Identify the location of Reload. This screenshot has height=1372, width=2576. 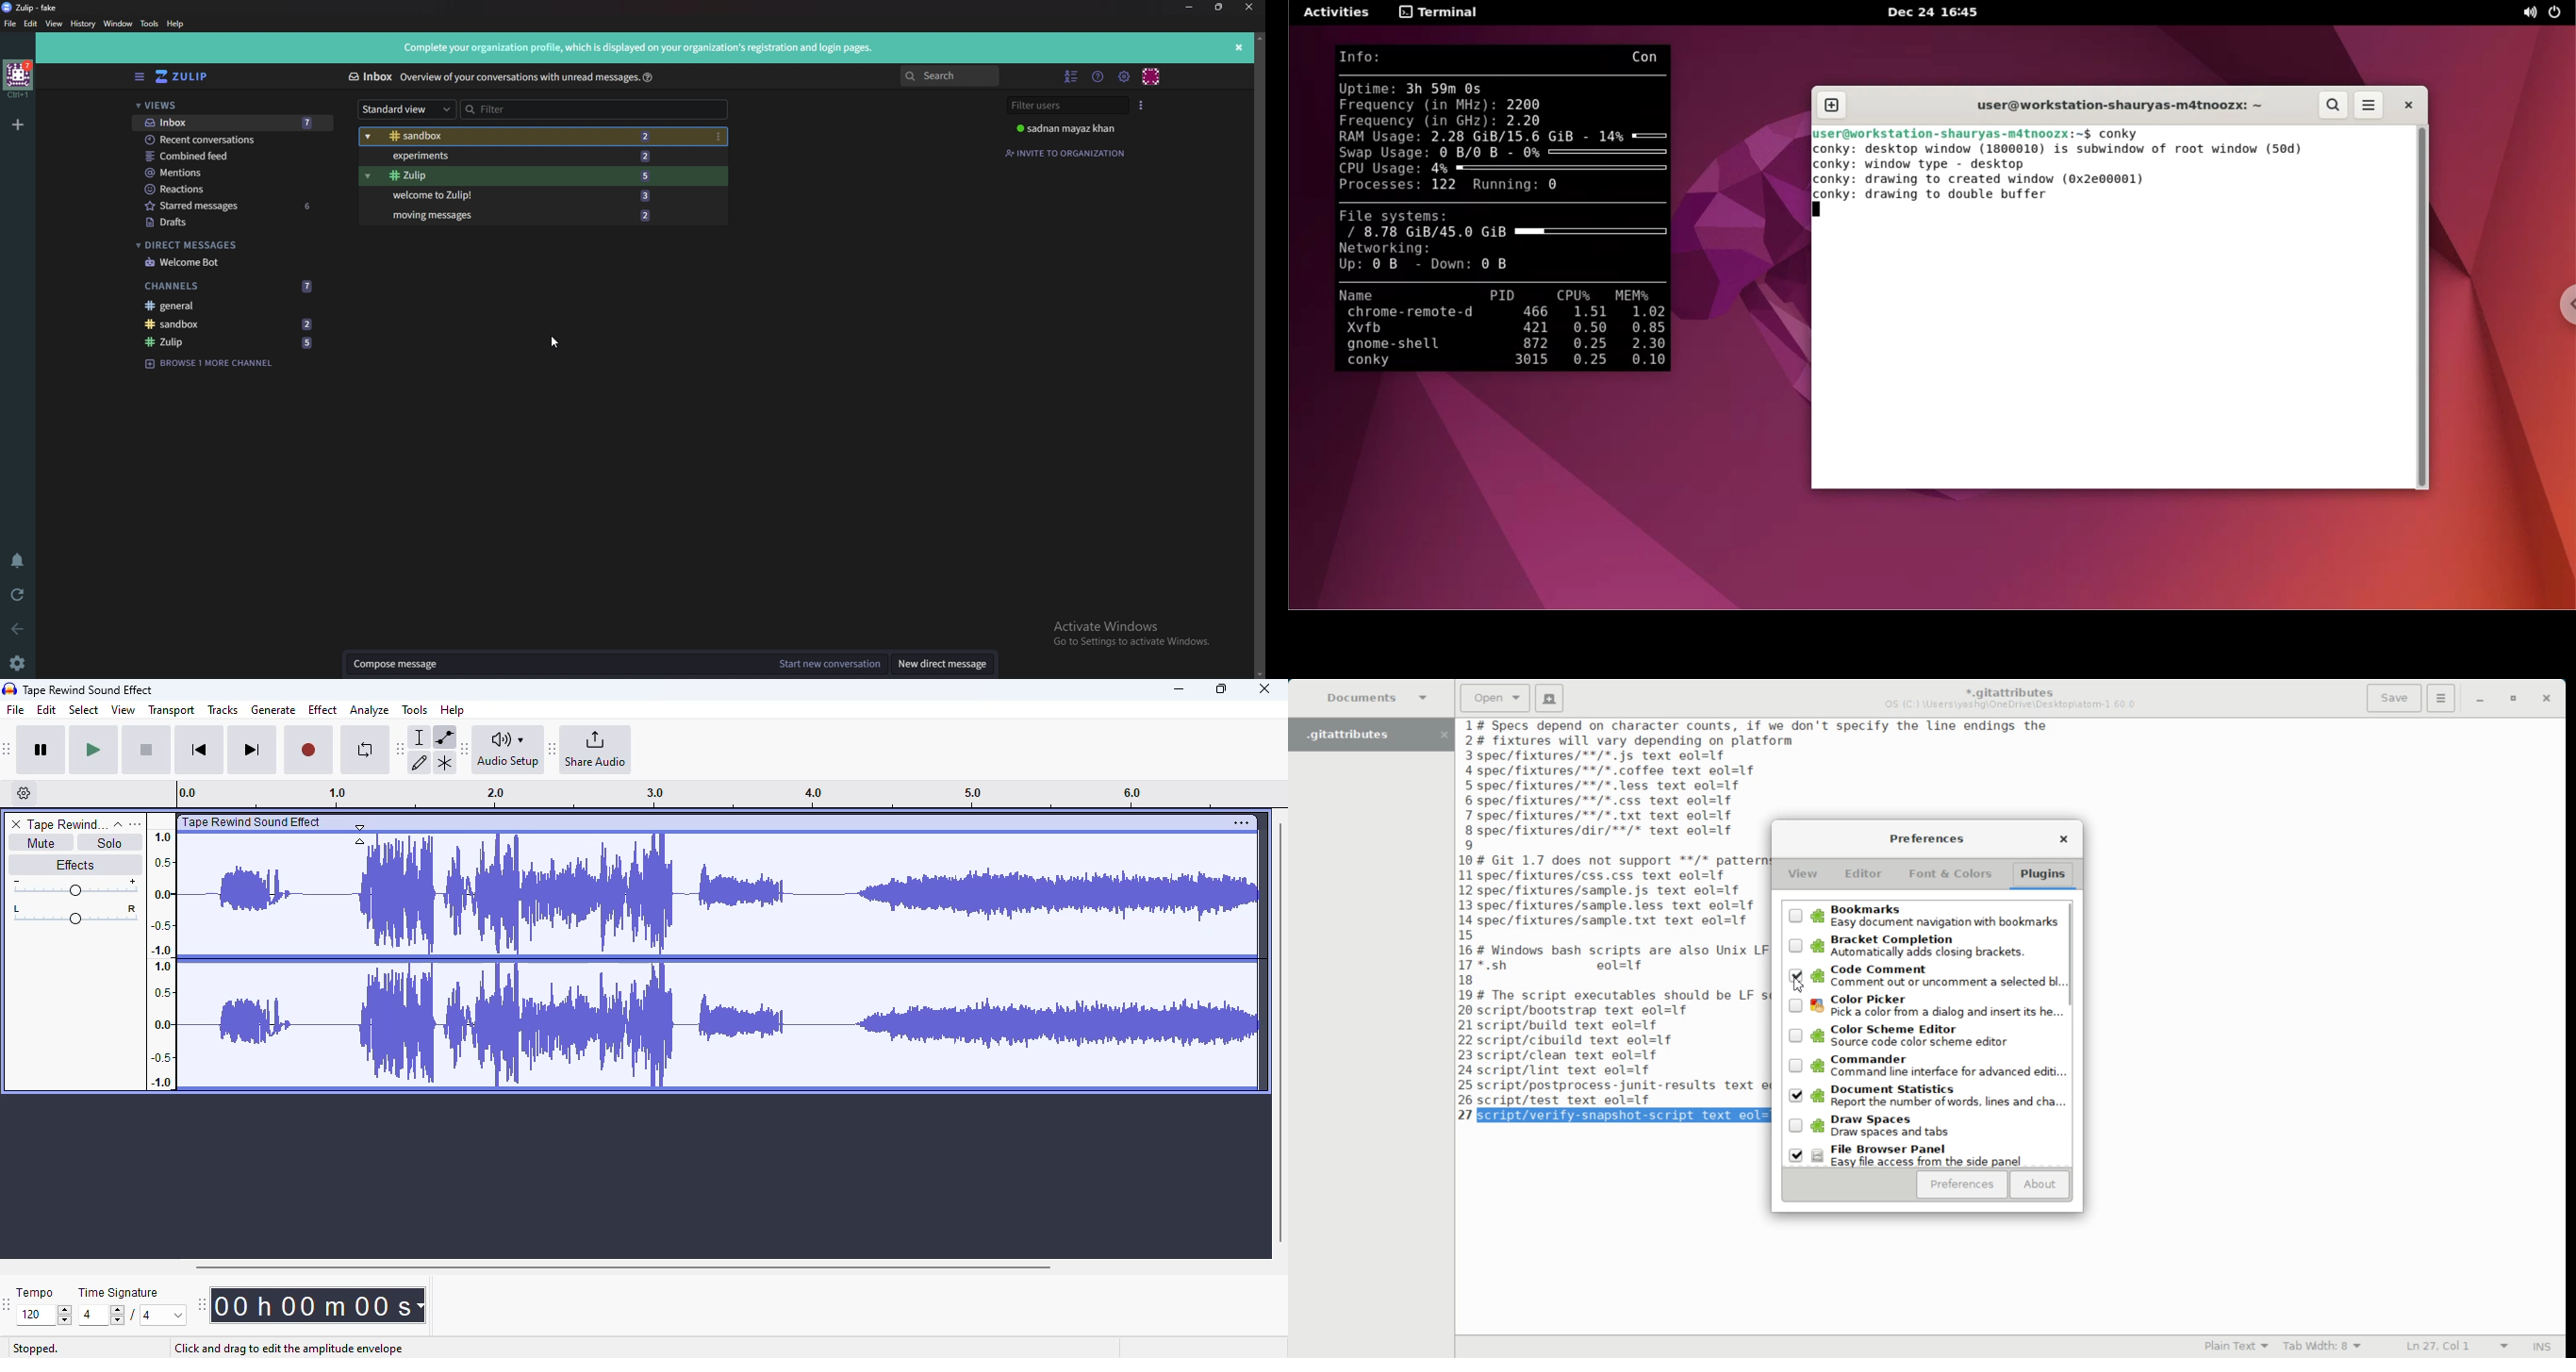
(16, 595).